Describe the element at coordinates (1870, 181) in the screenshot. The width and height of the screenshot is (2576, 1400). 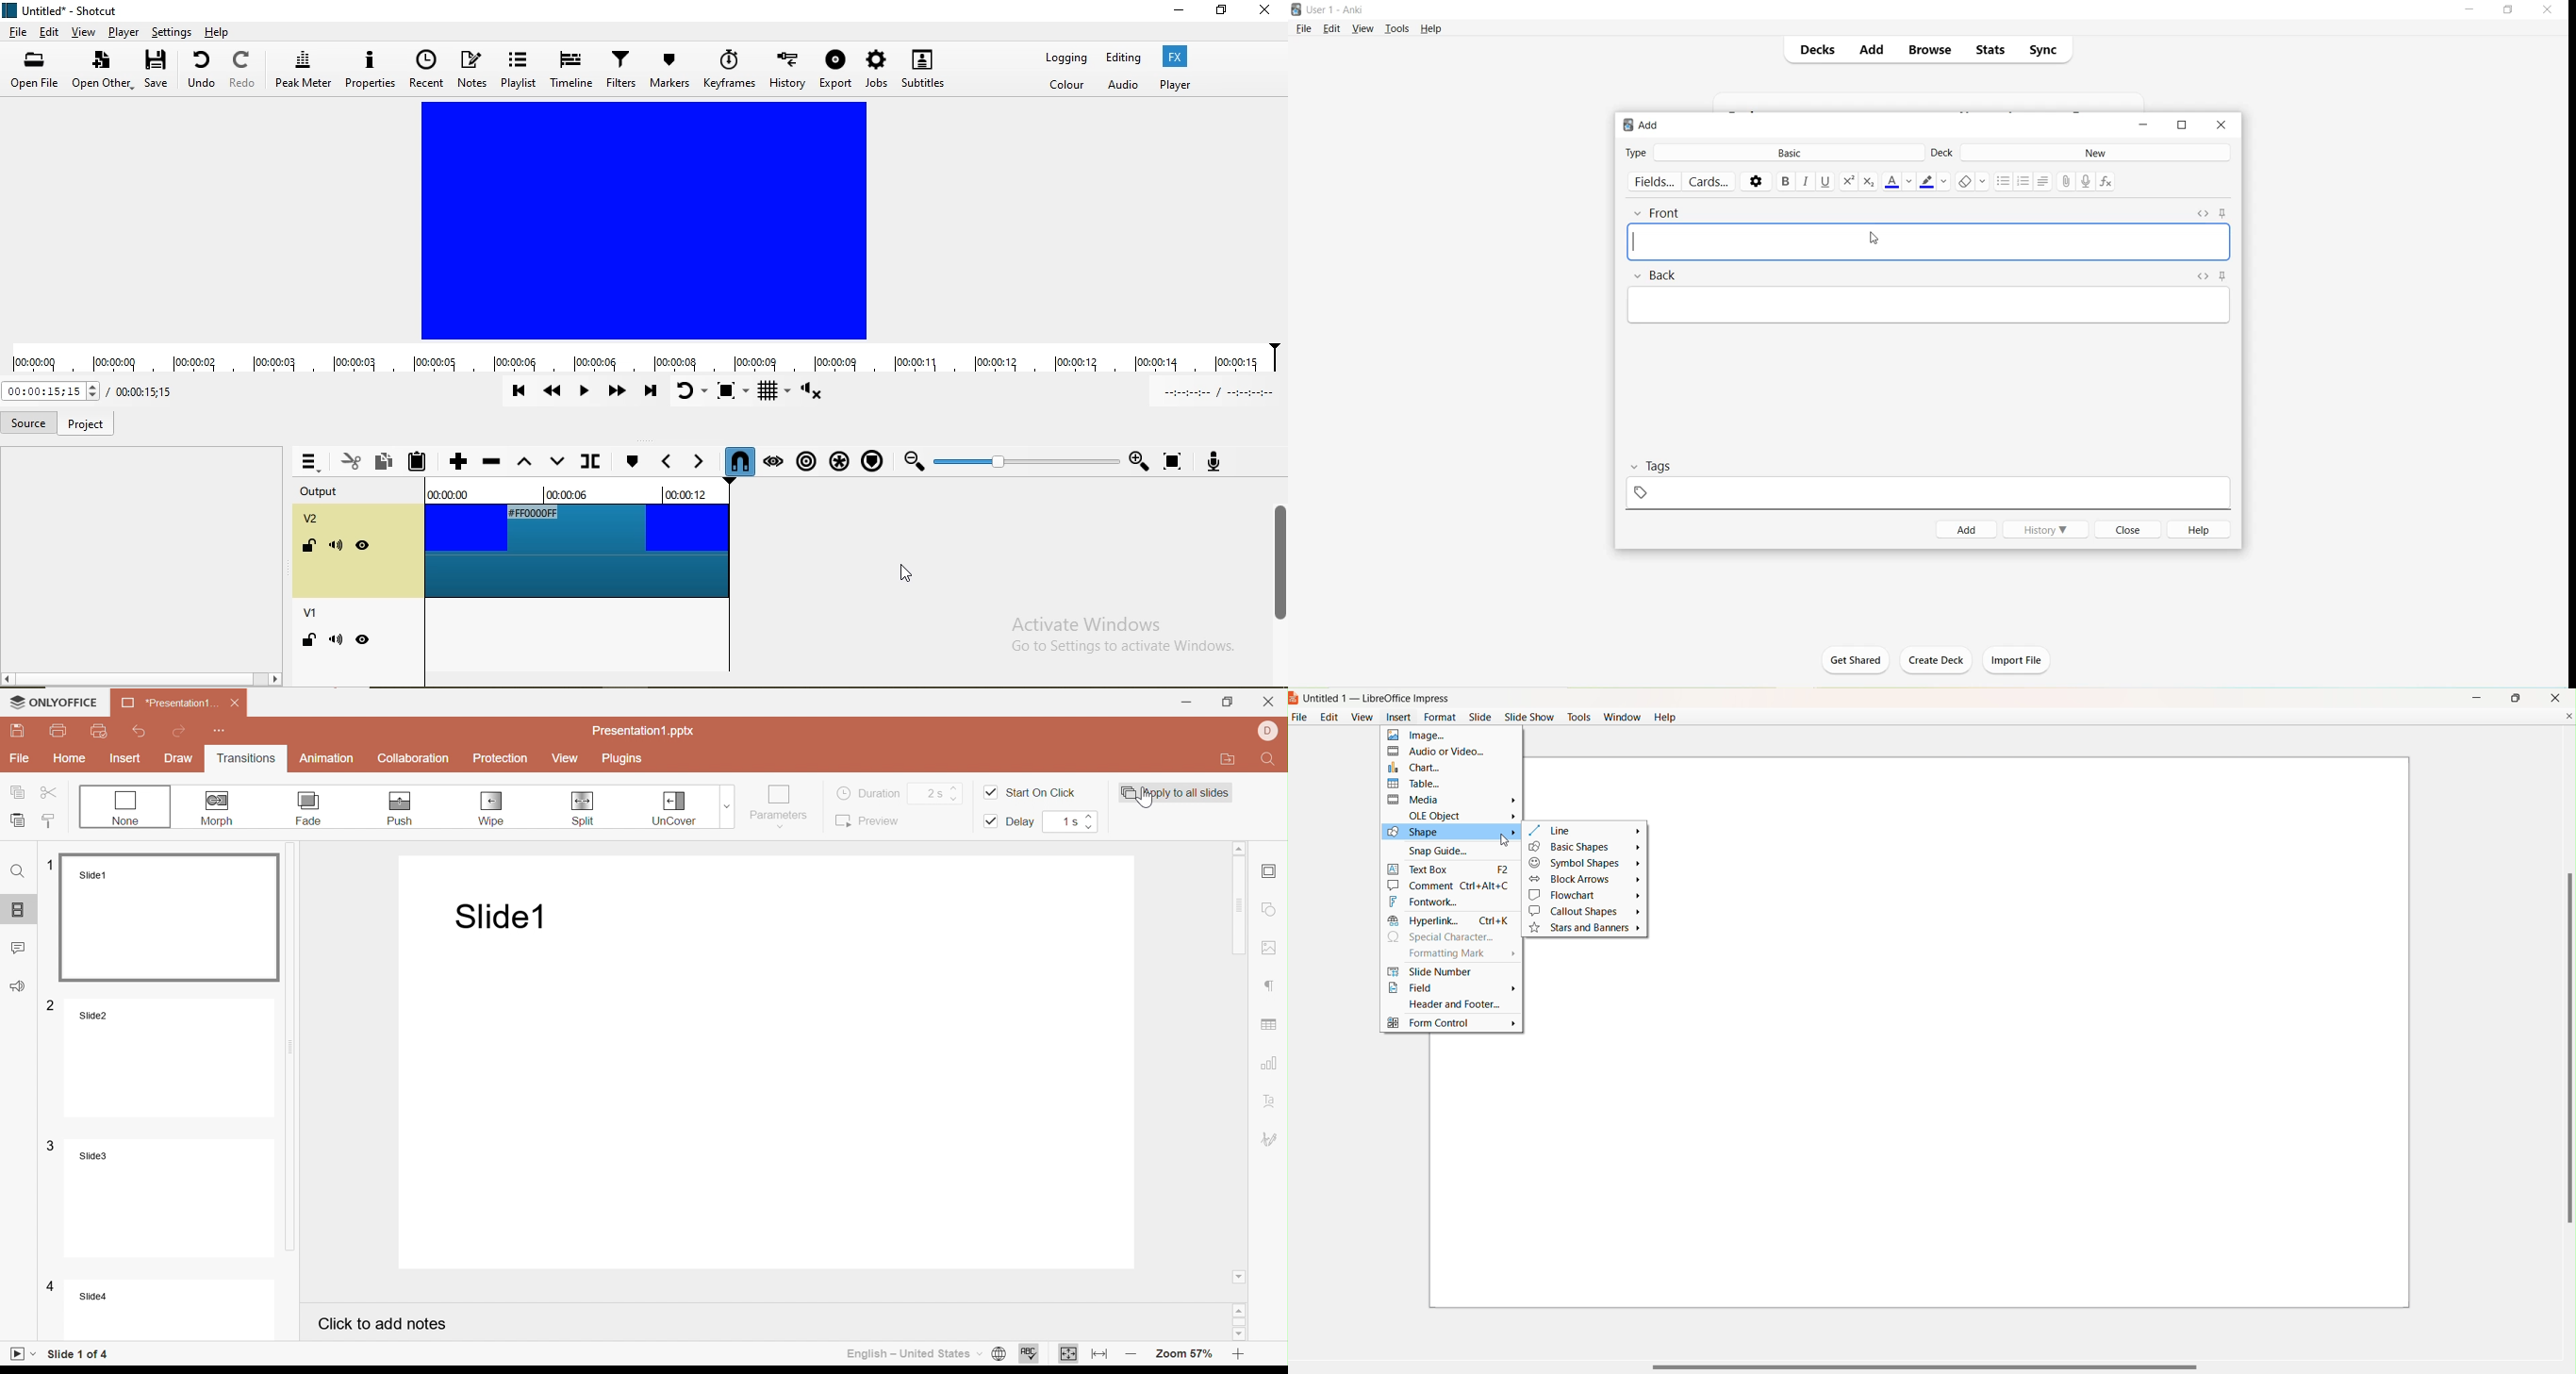
I see `Subscript` at that location.